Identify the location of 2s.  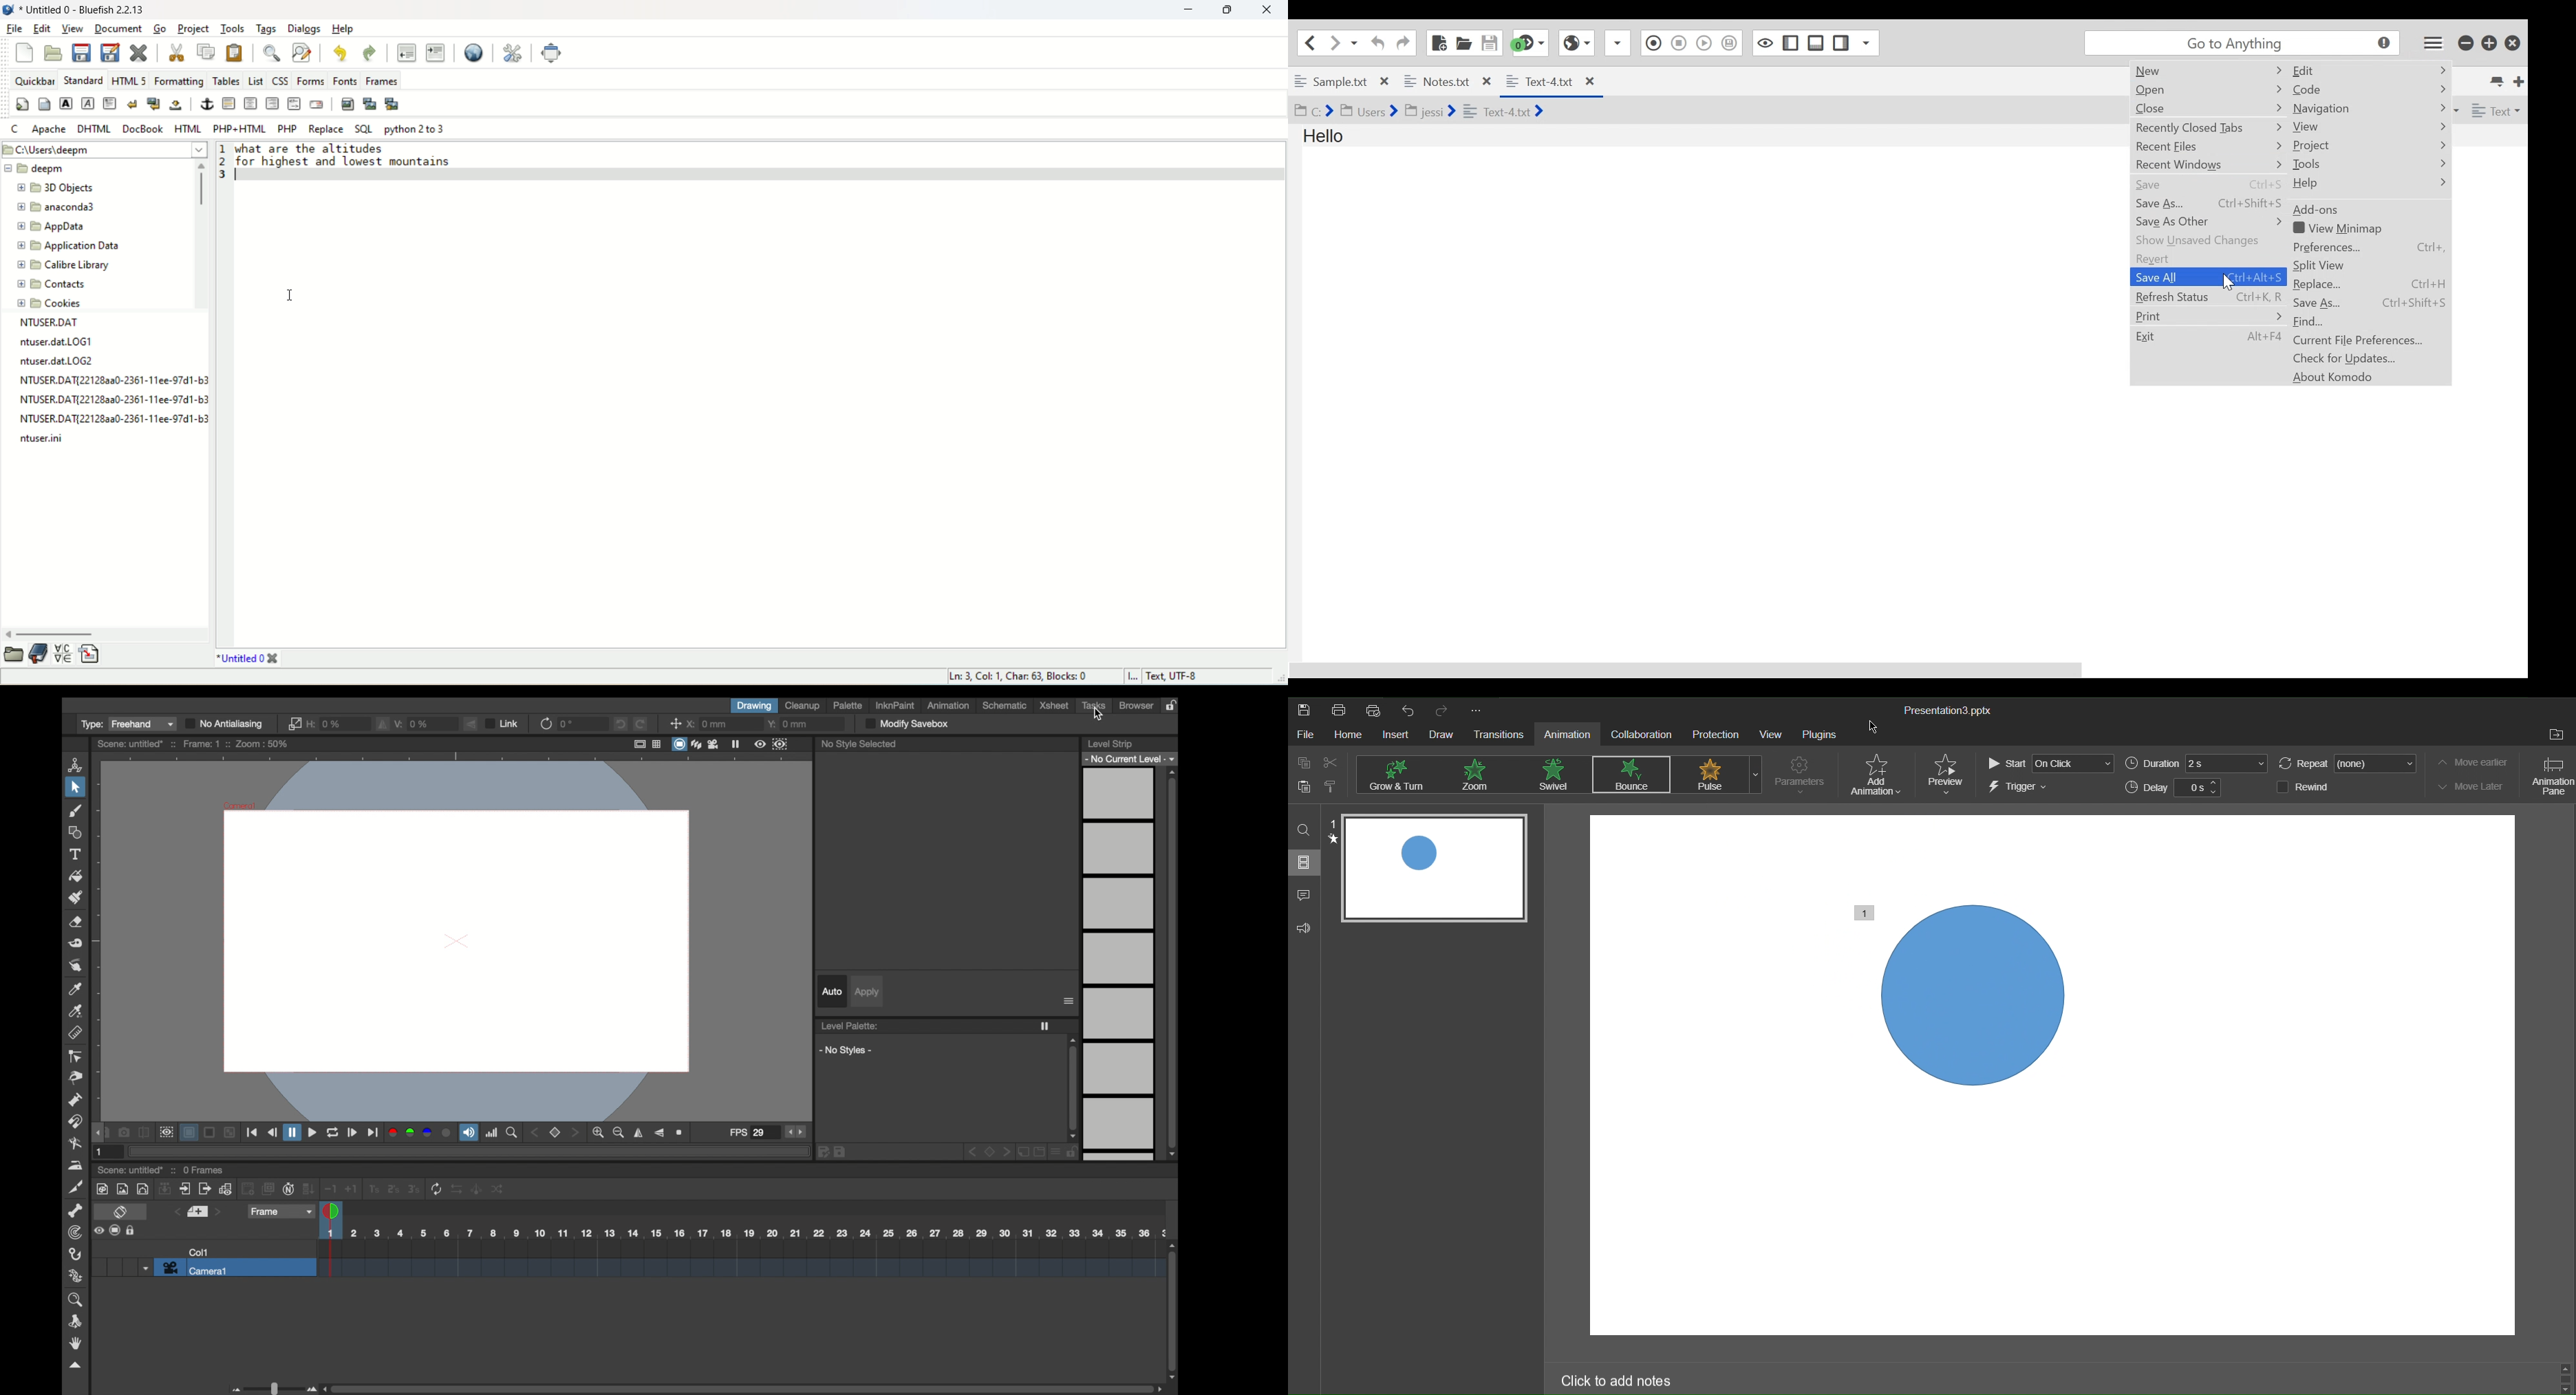
(2227, 764).